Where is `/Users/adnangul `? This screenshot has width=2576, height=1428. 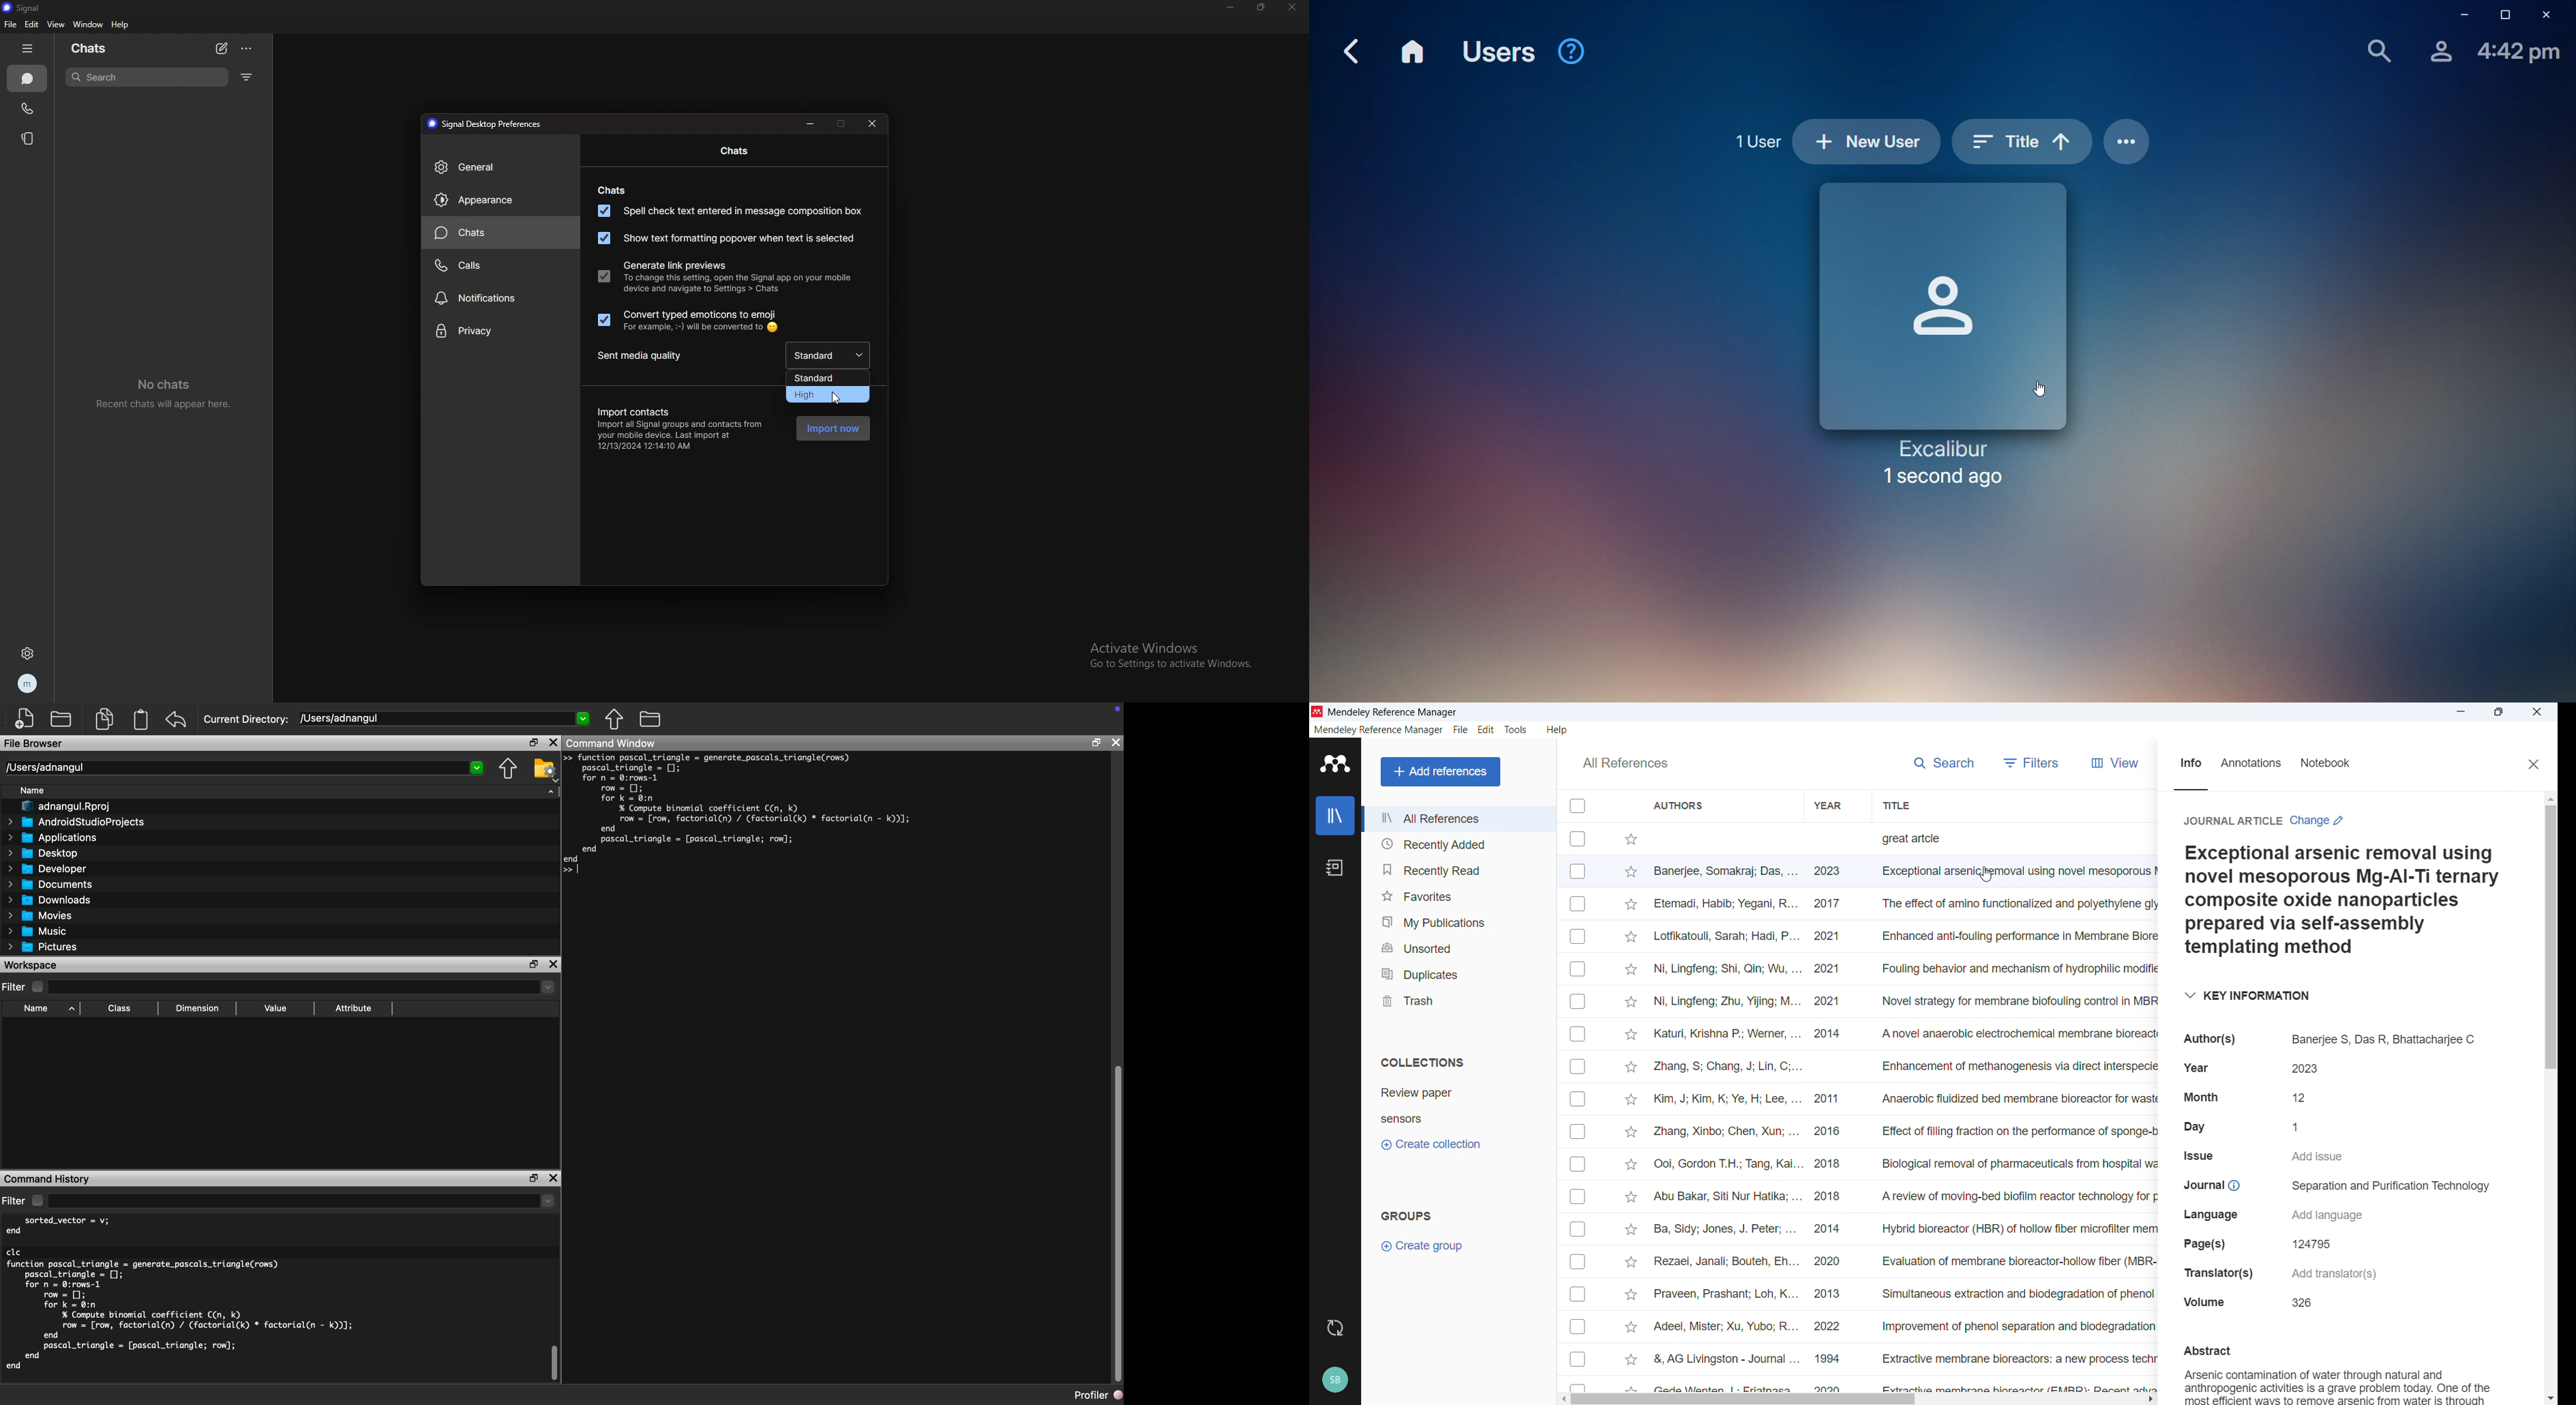
/Users/adnangul  is located at coordinates (243, 768).